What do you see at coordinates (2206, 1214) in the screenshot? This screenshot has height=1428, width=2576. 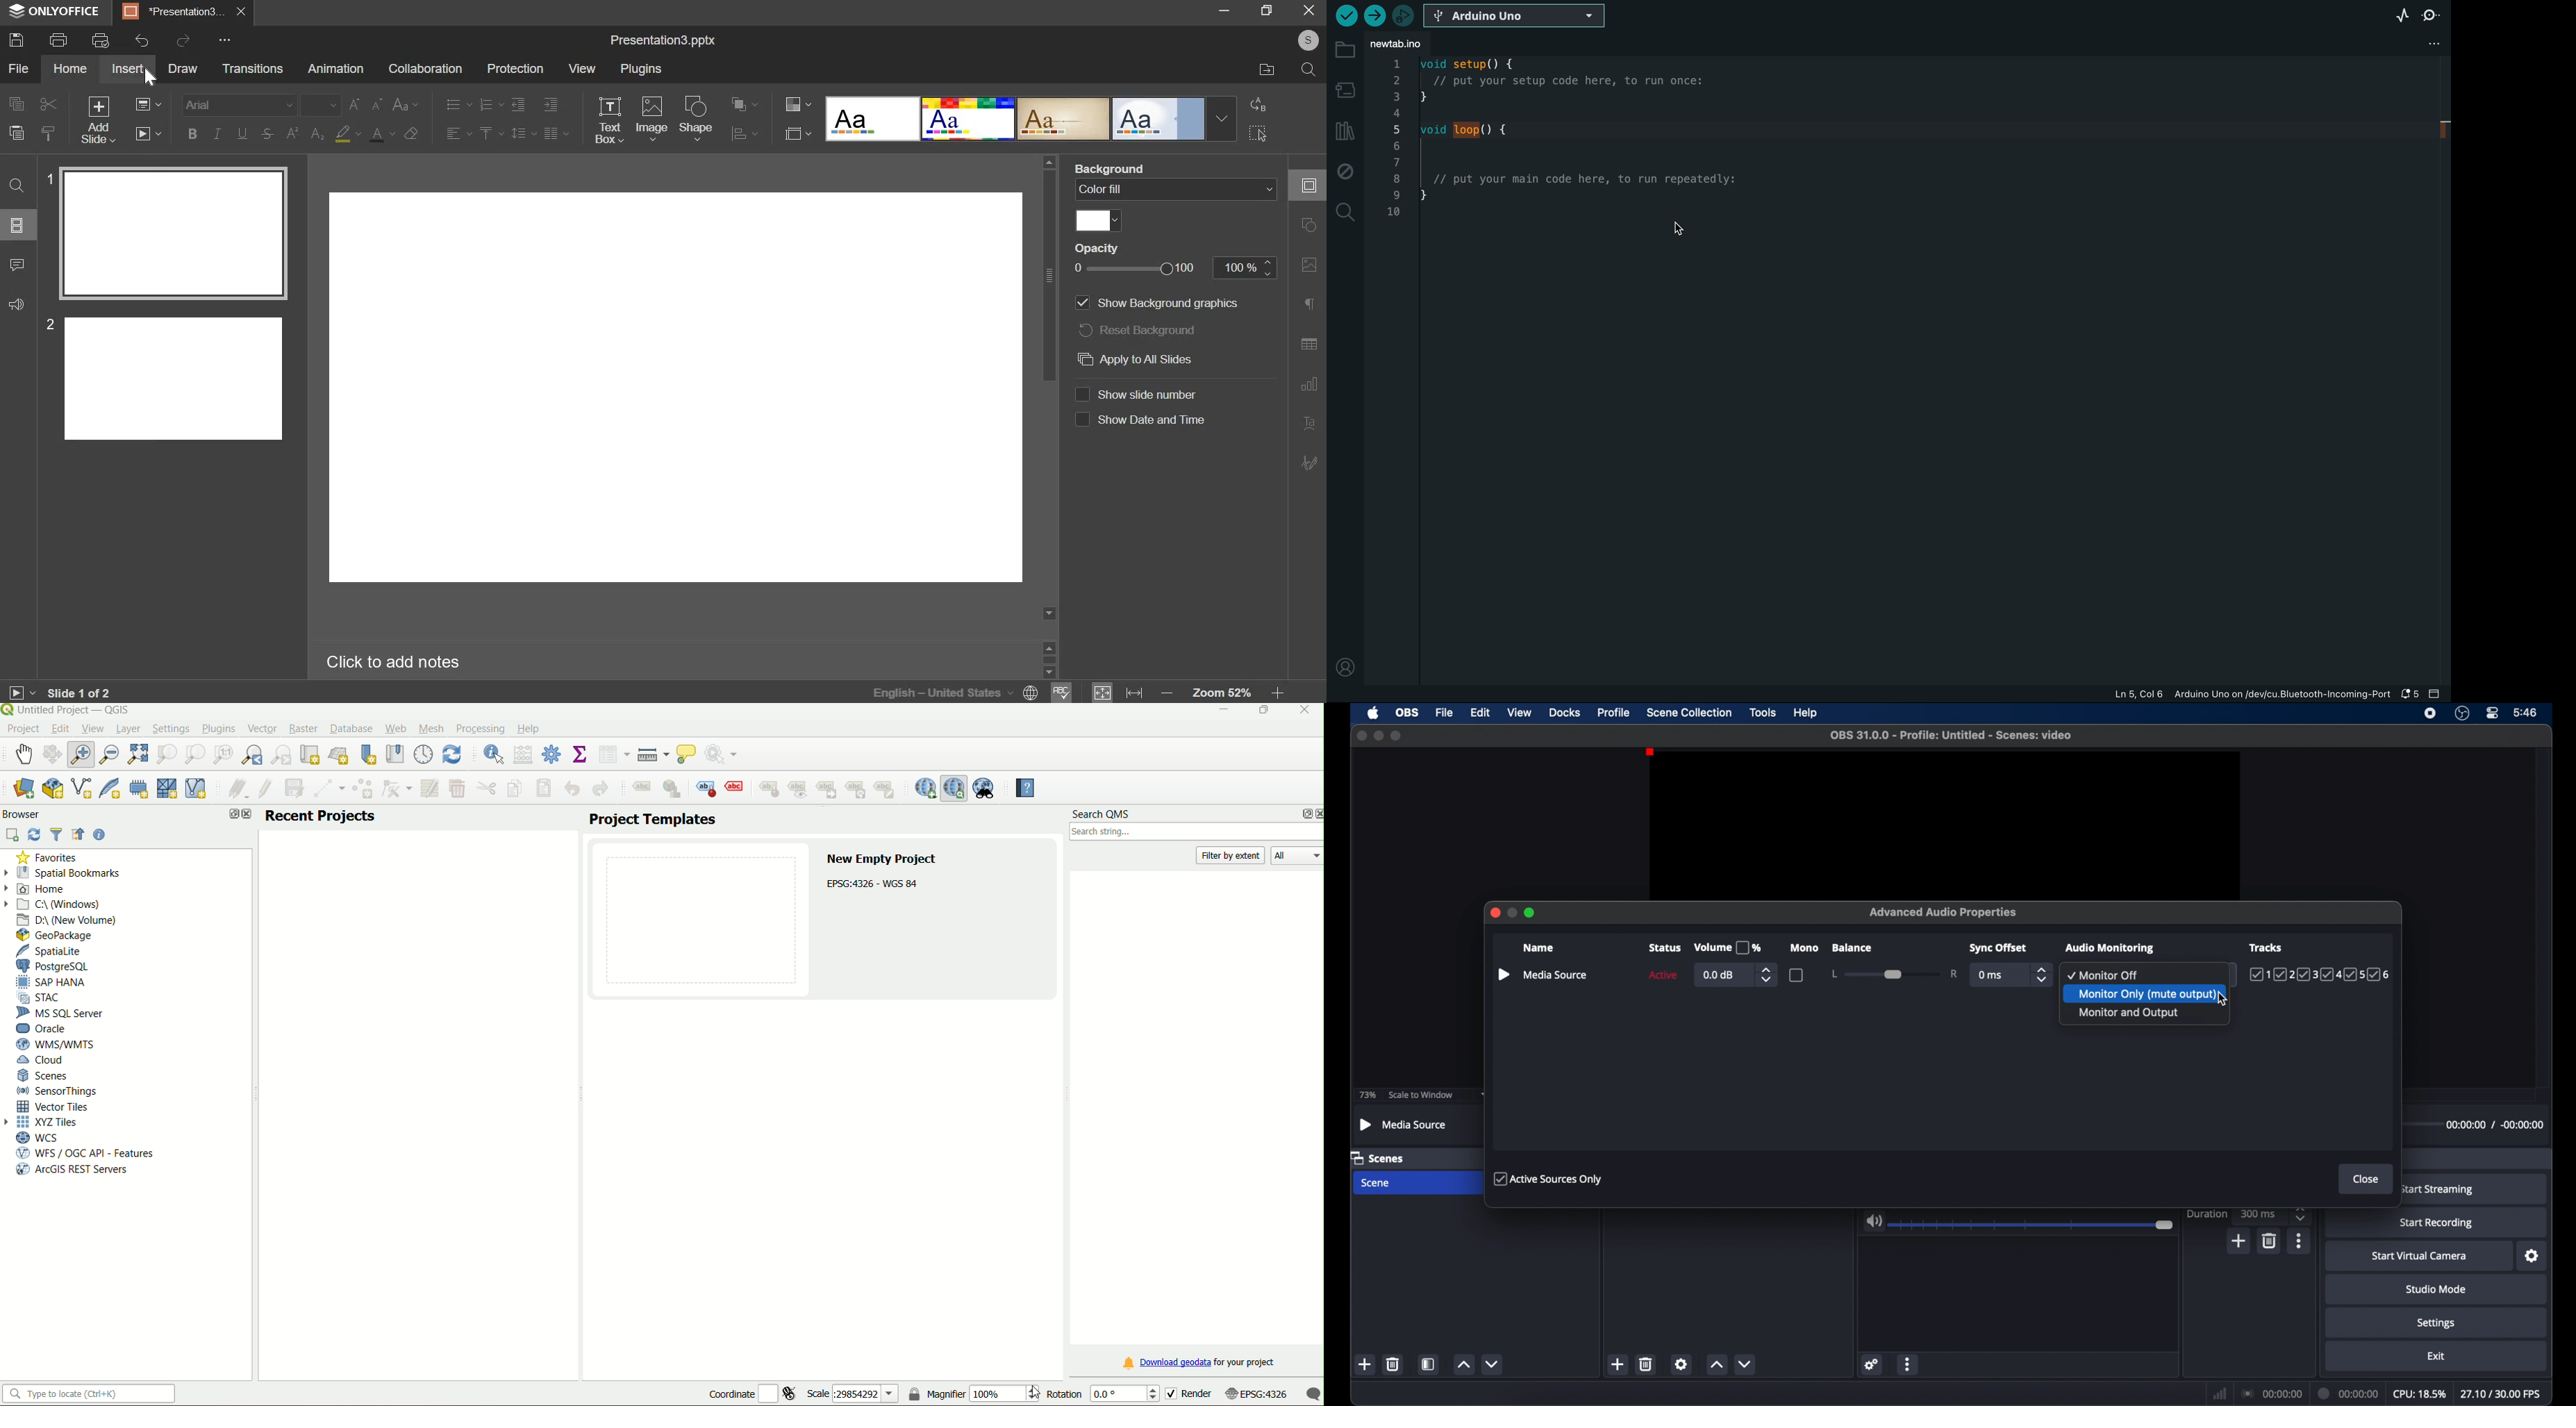 I see `duration` at bounding box center [2206, 1214].